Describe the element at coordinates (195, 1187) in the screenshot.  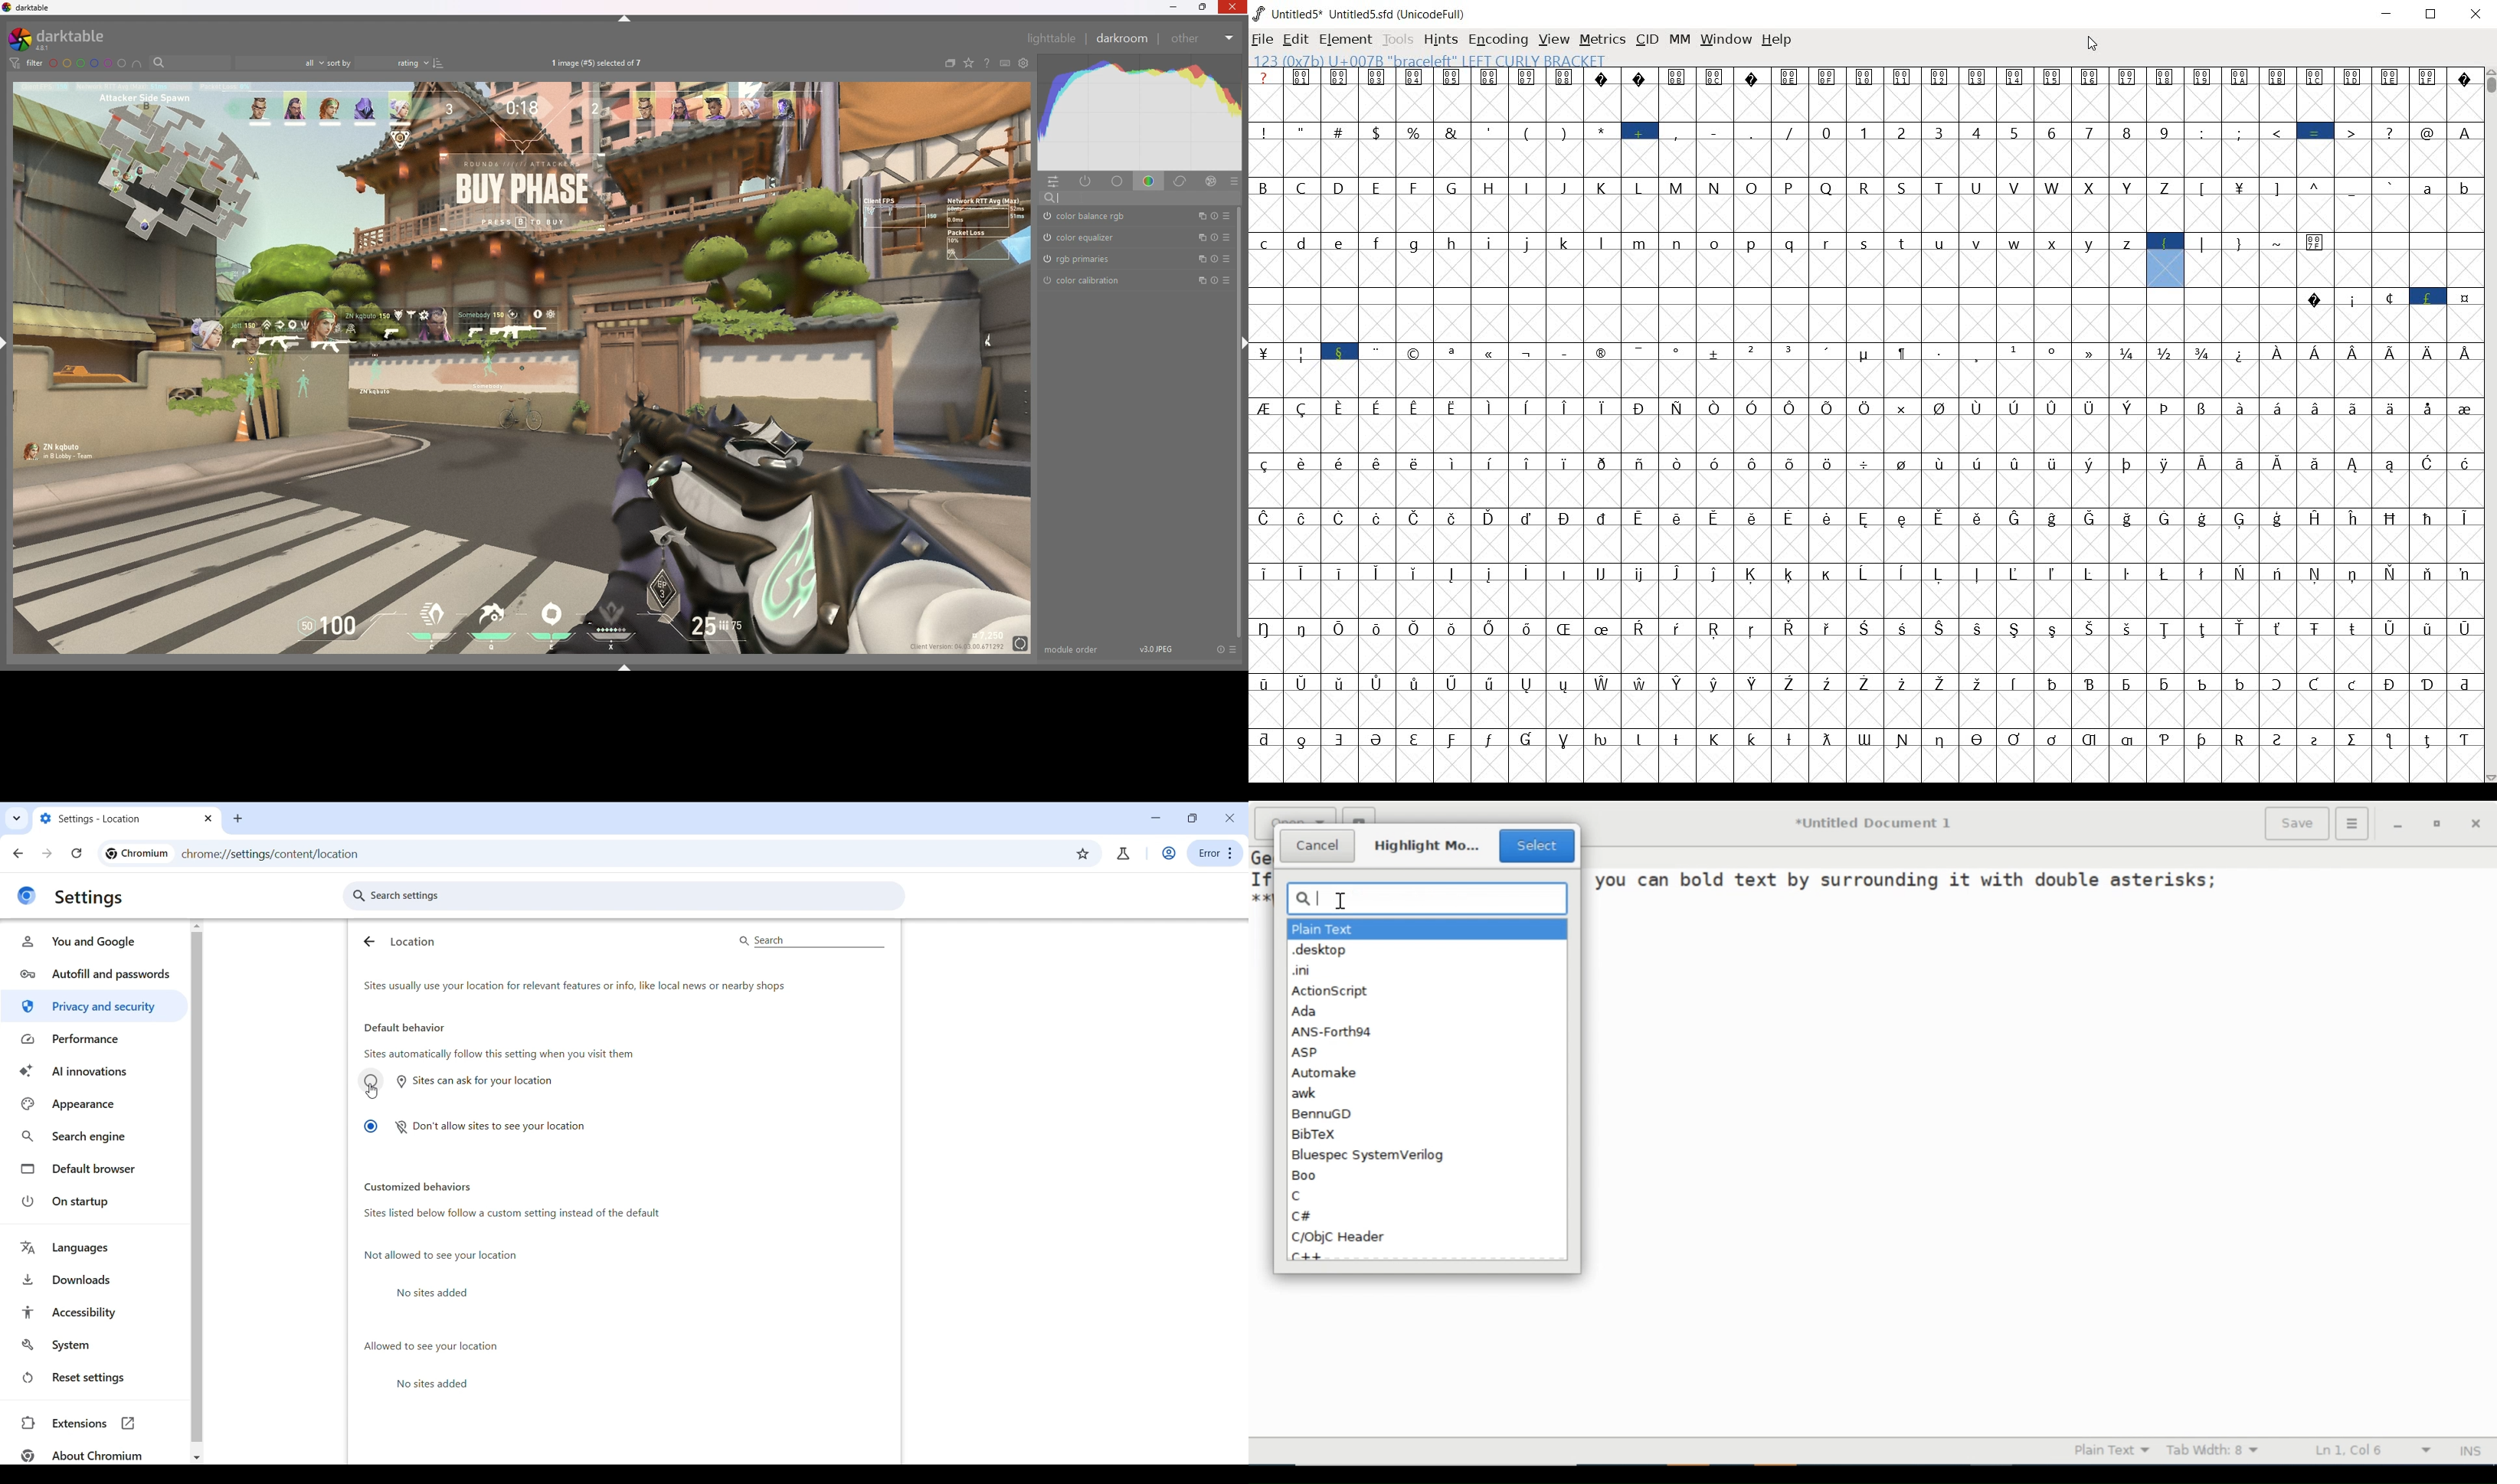
I see `Vertical slide bar` at that location.